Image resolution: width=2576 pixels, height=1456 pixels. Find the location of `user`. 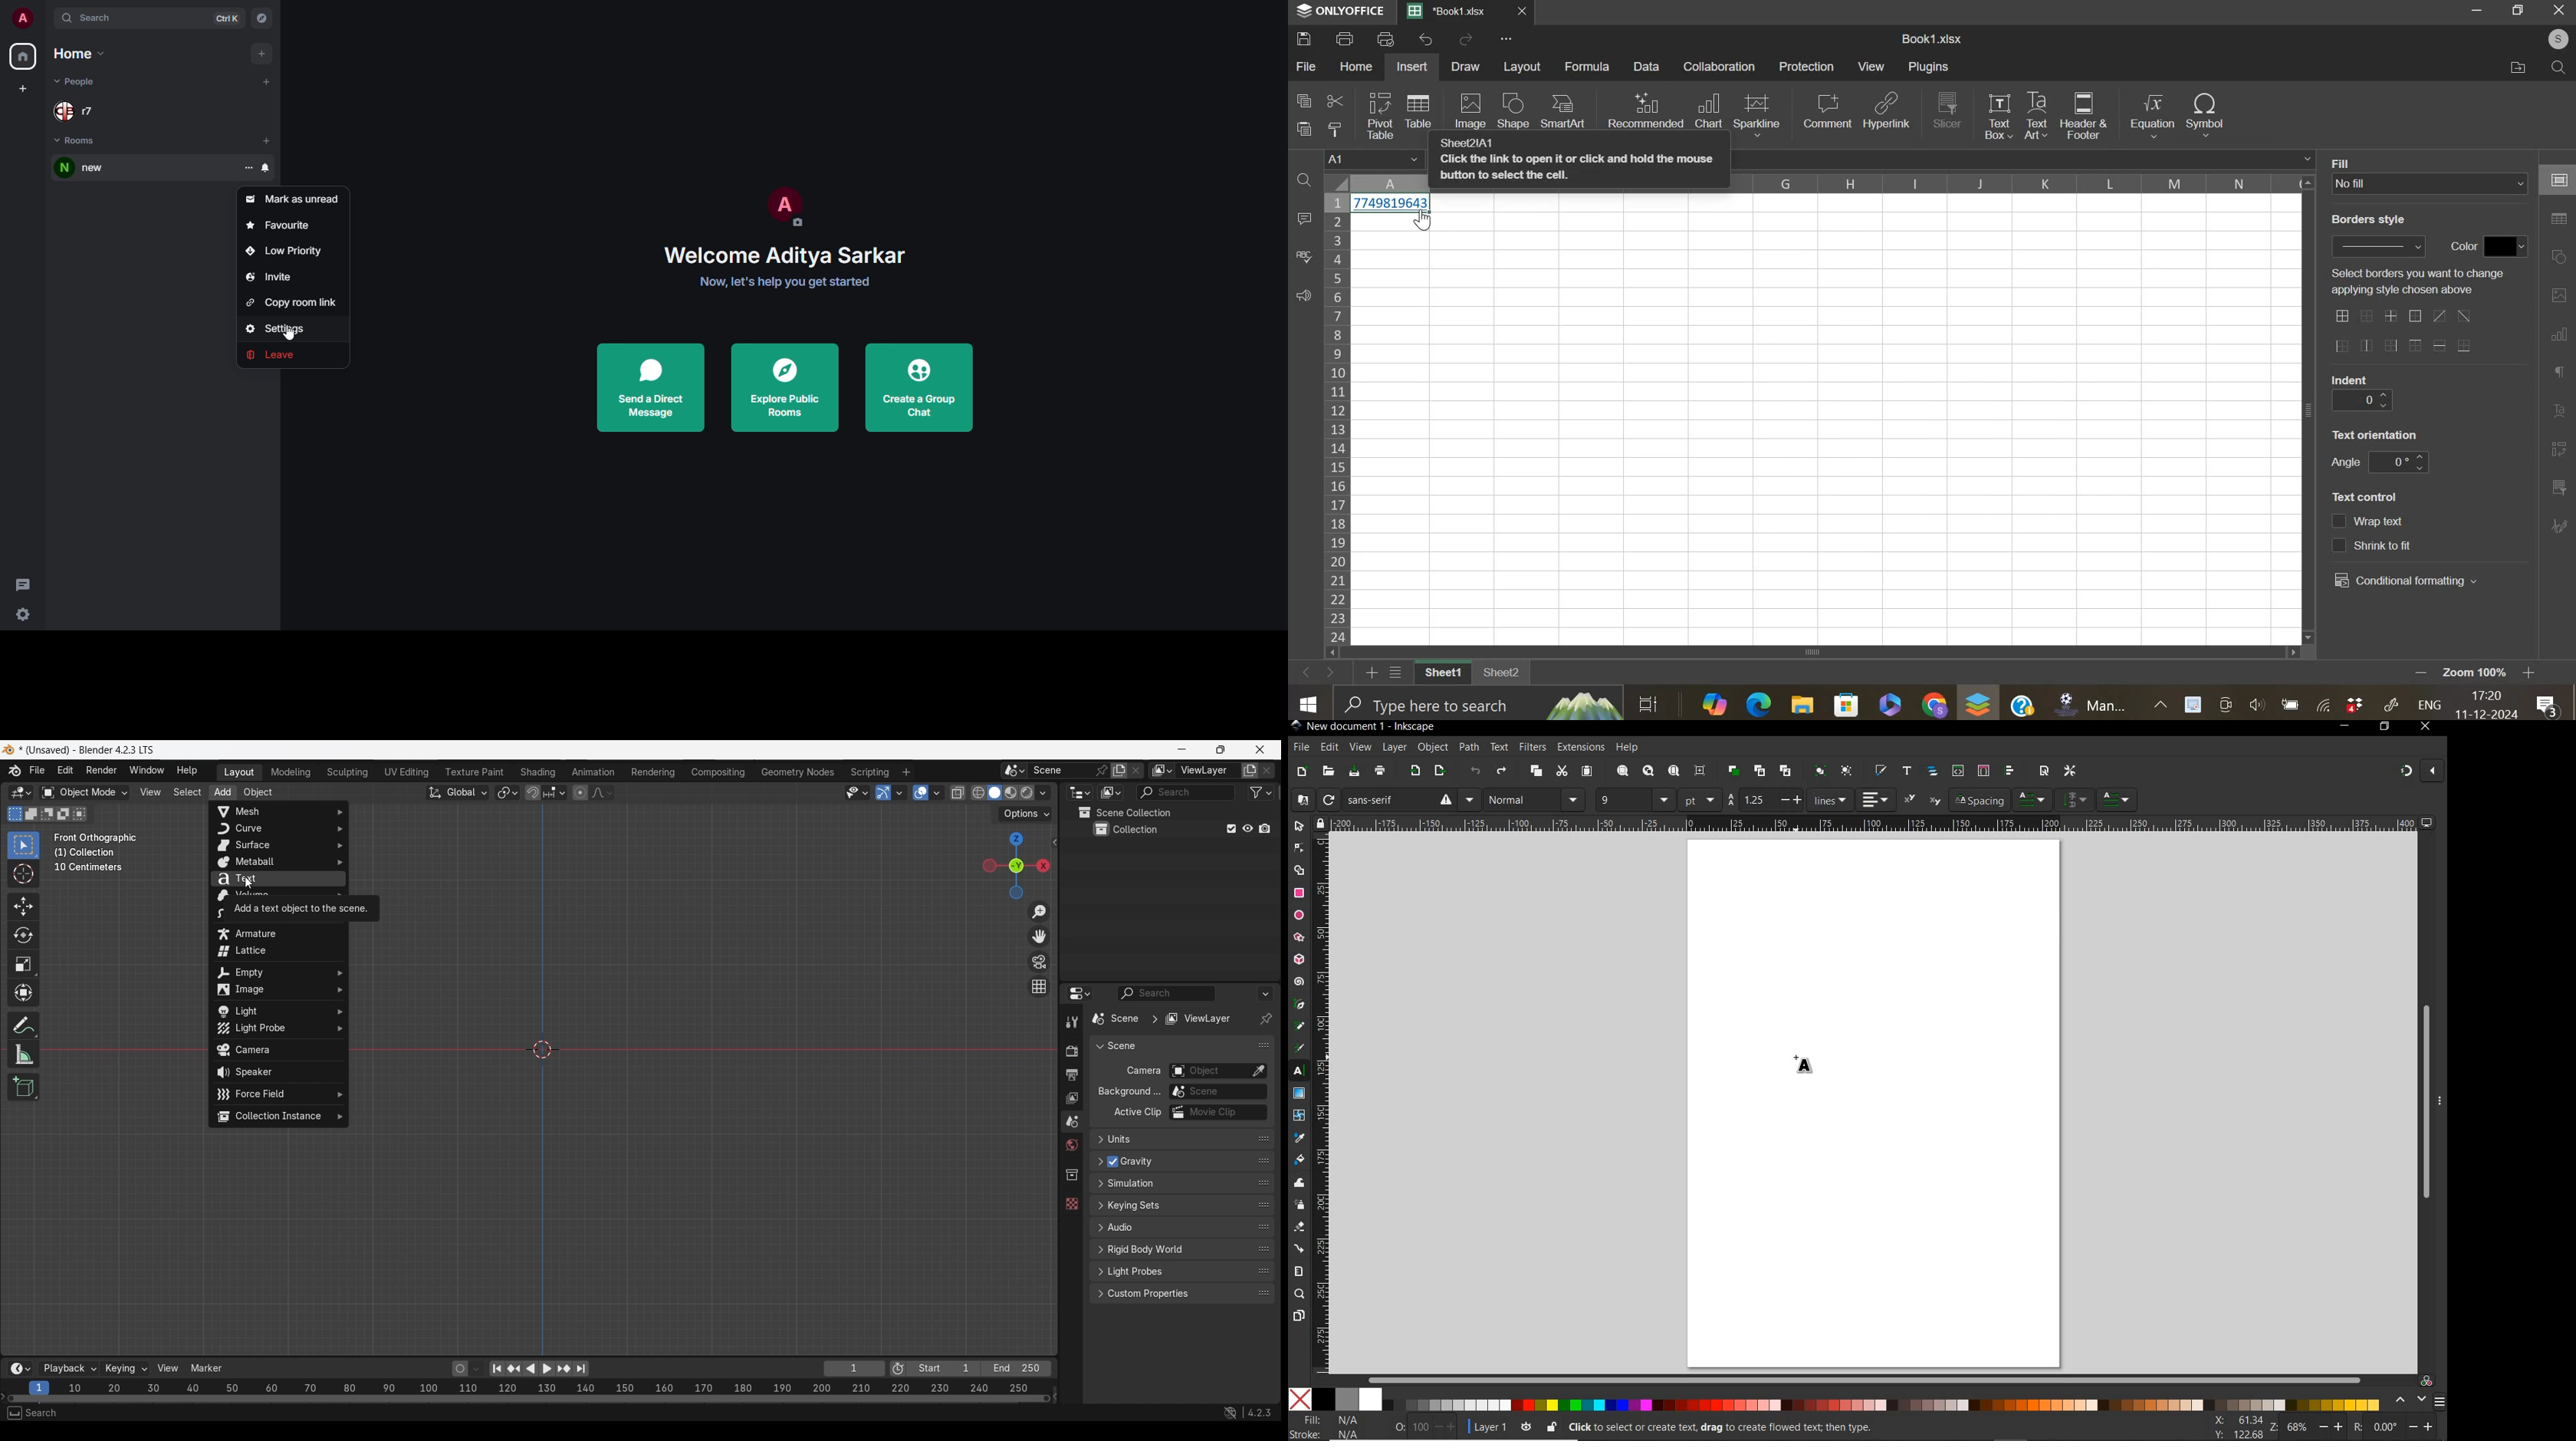

user is located at coordinates (2552, 38).